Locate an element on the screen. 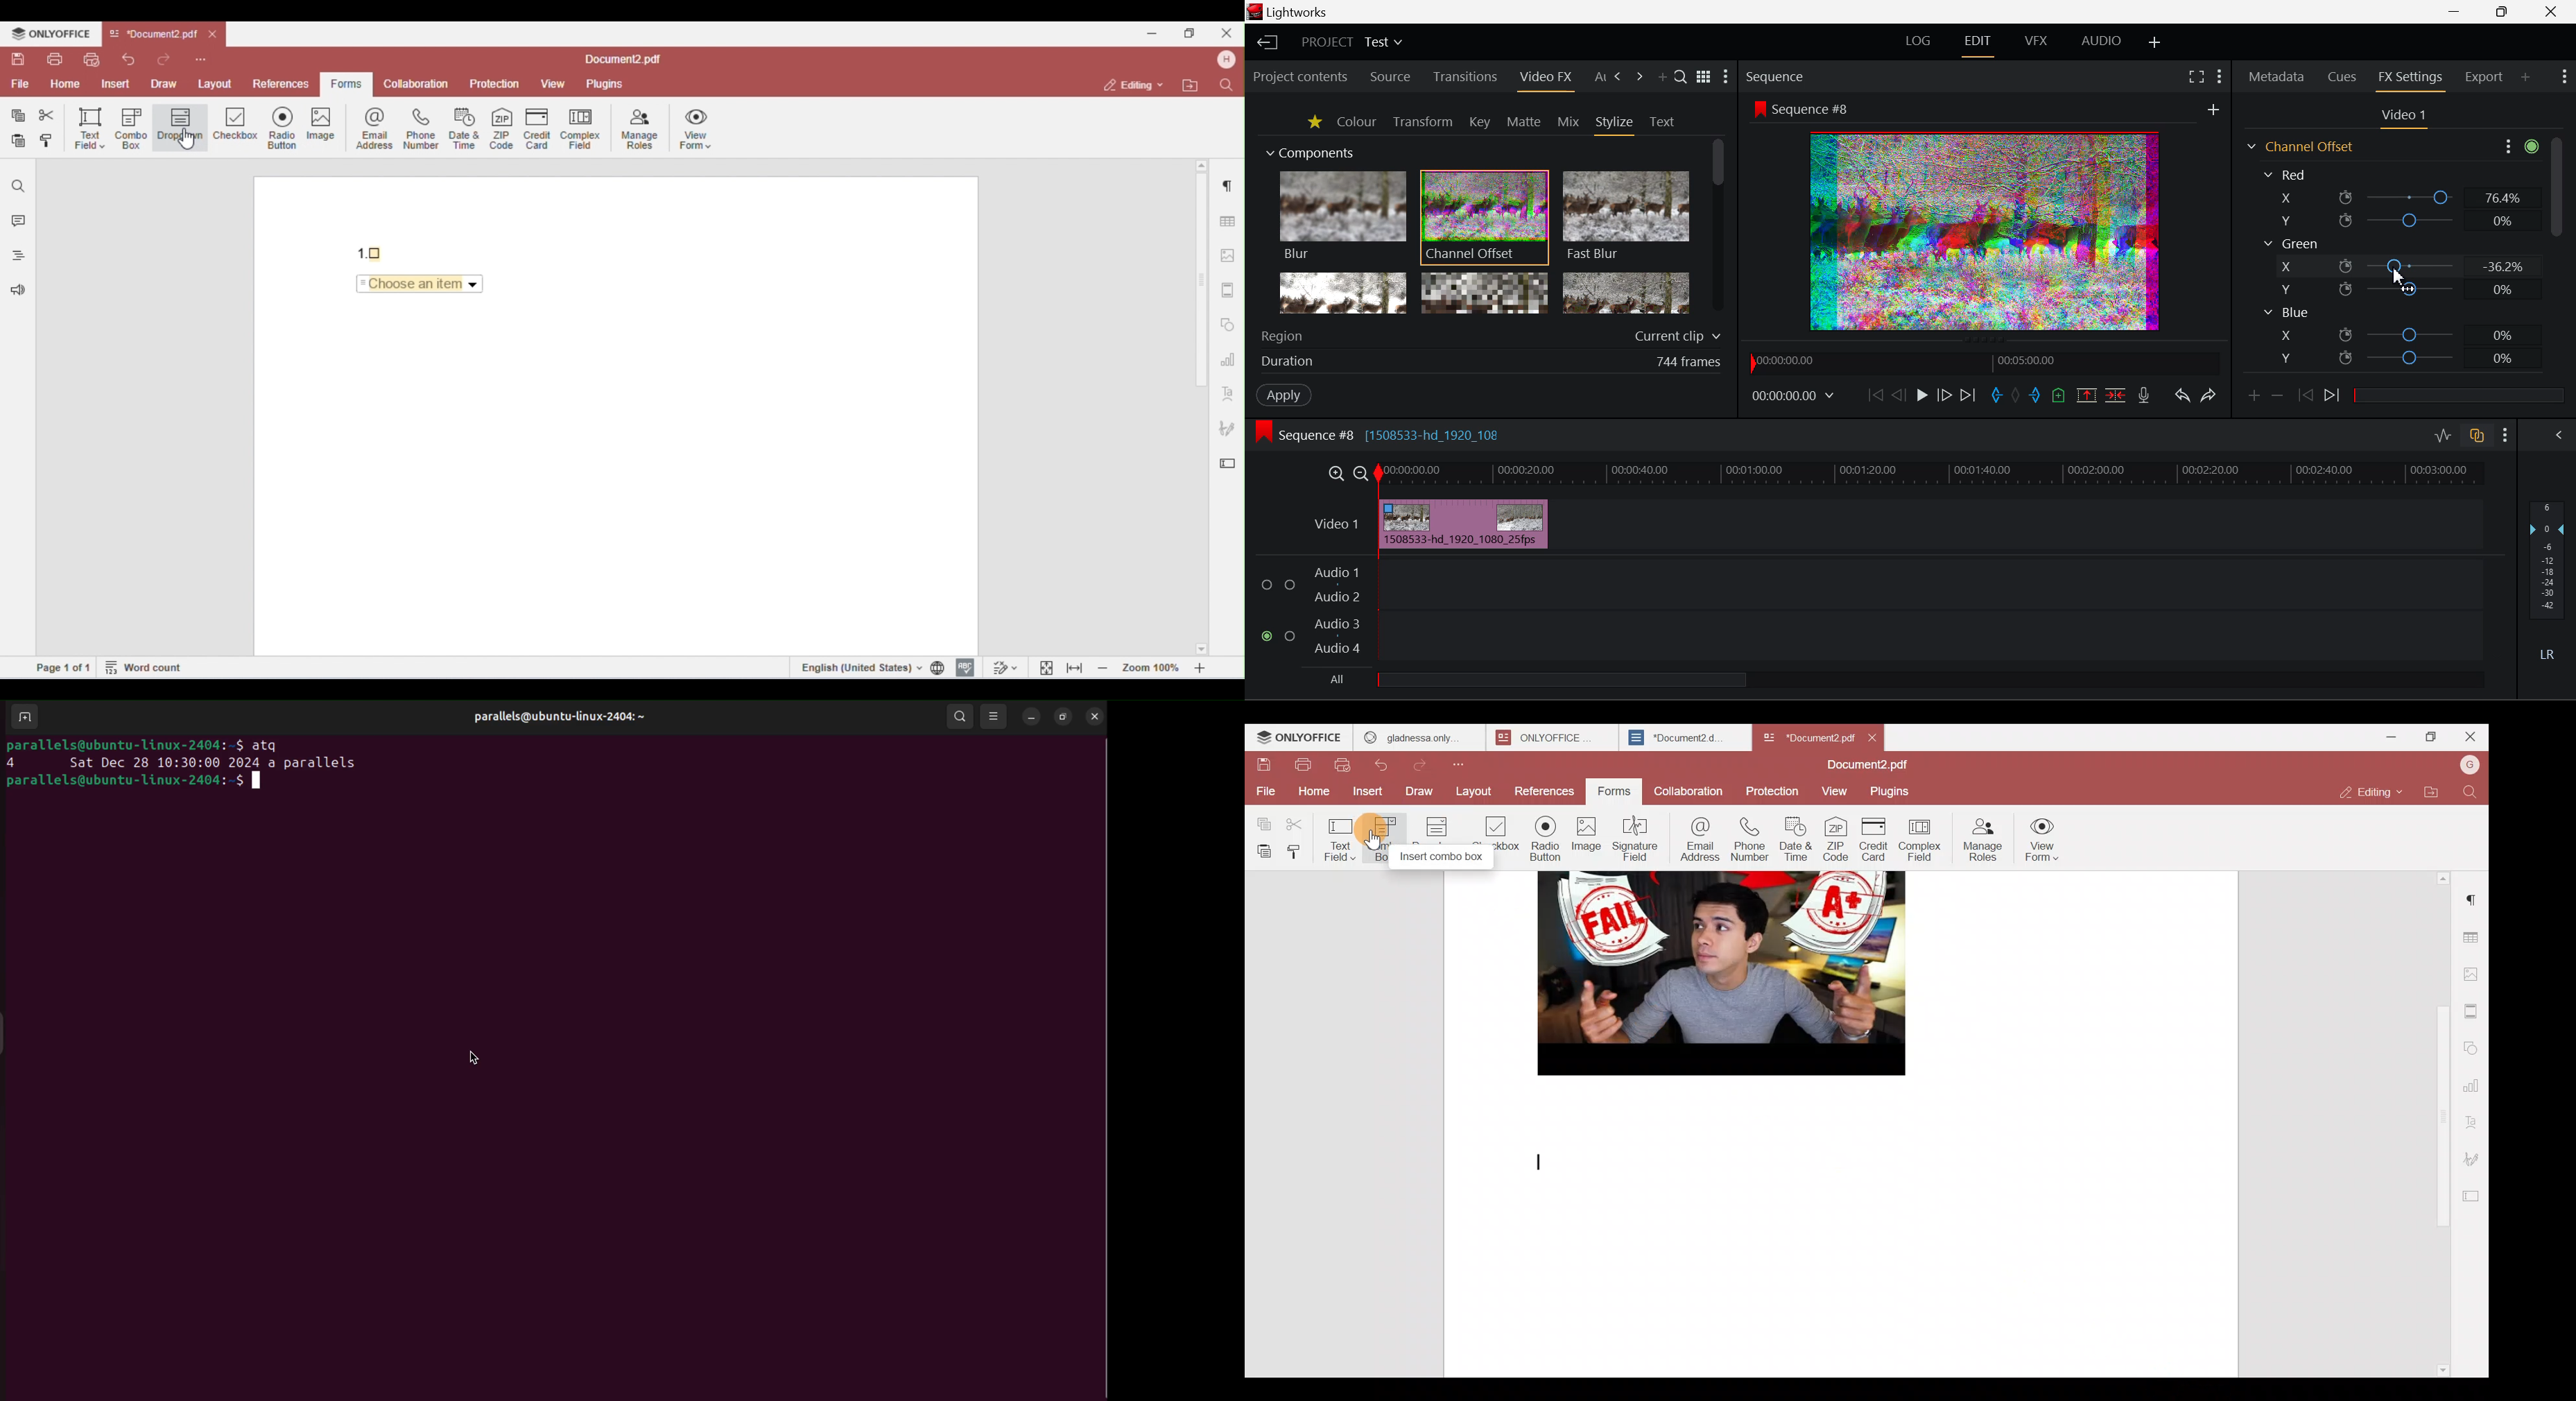 This screenshot has width=2576, height=1428. *Document2.d. is located at coordinates (1677, 736).